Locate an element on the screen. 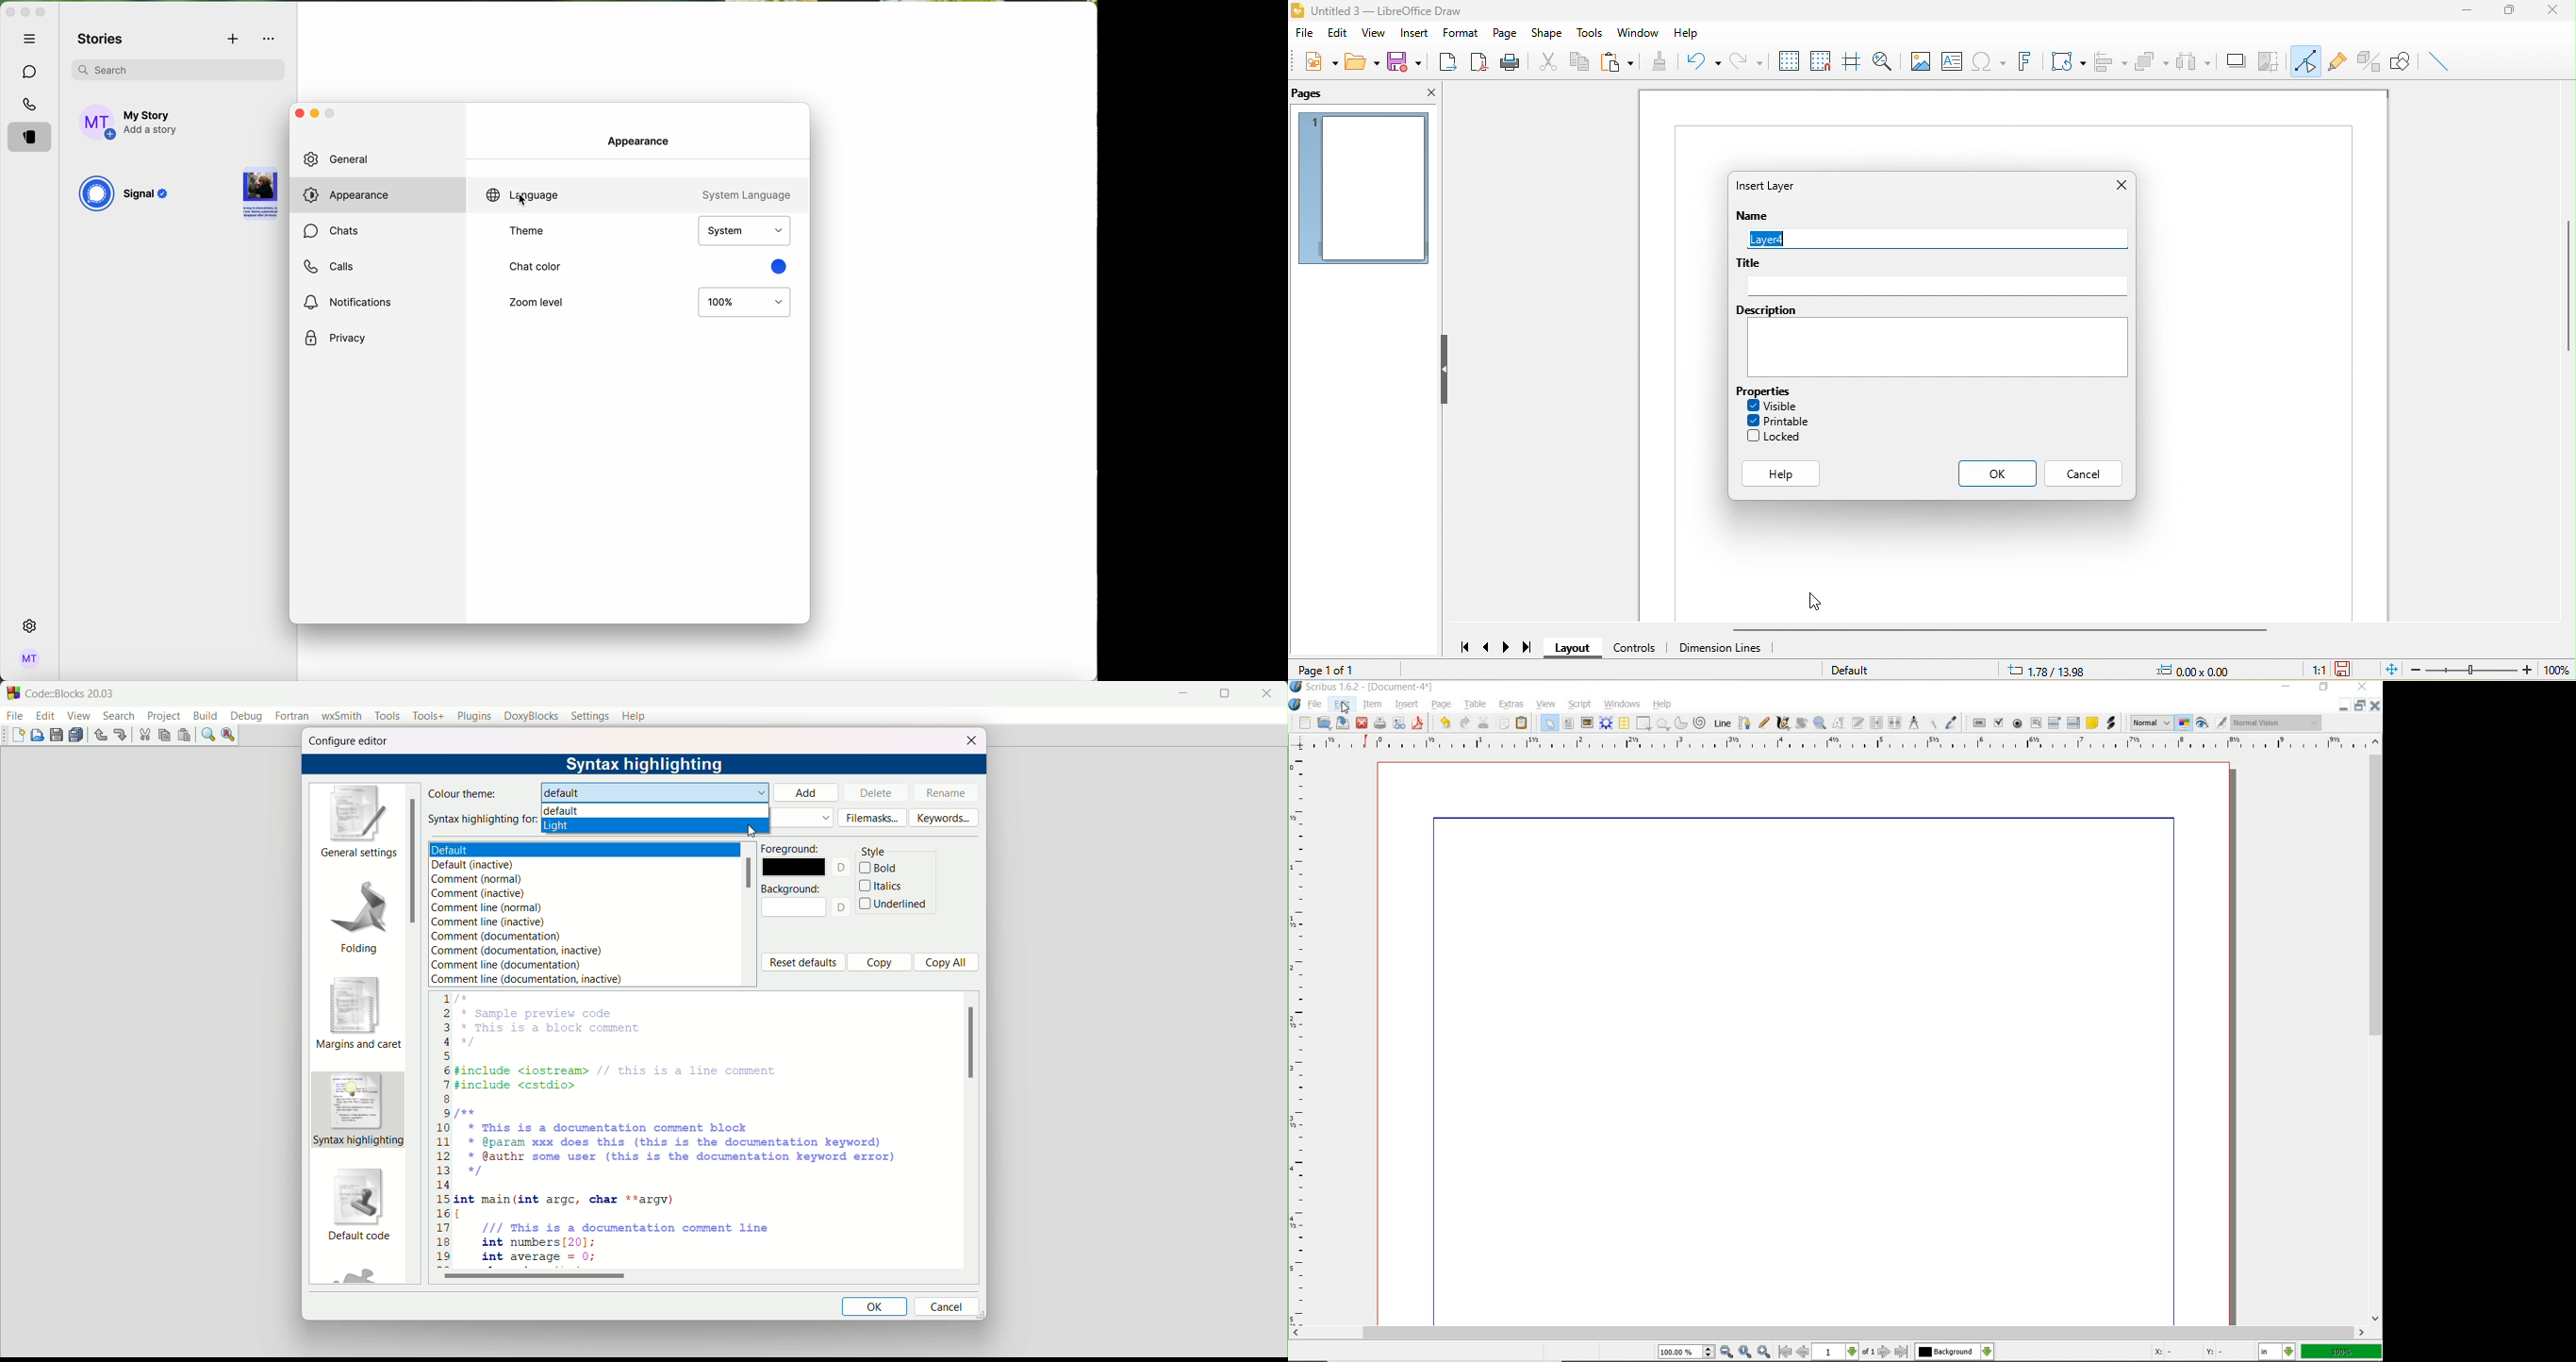 The width and height of the screenshot is (2576, 1372). rename is located at coordinates (943, 792).